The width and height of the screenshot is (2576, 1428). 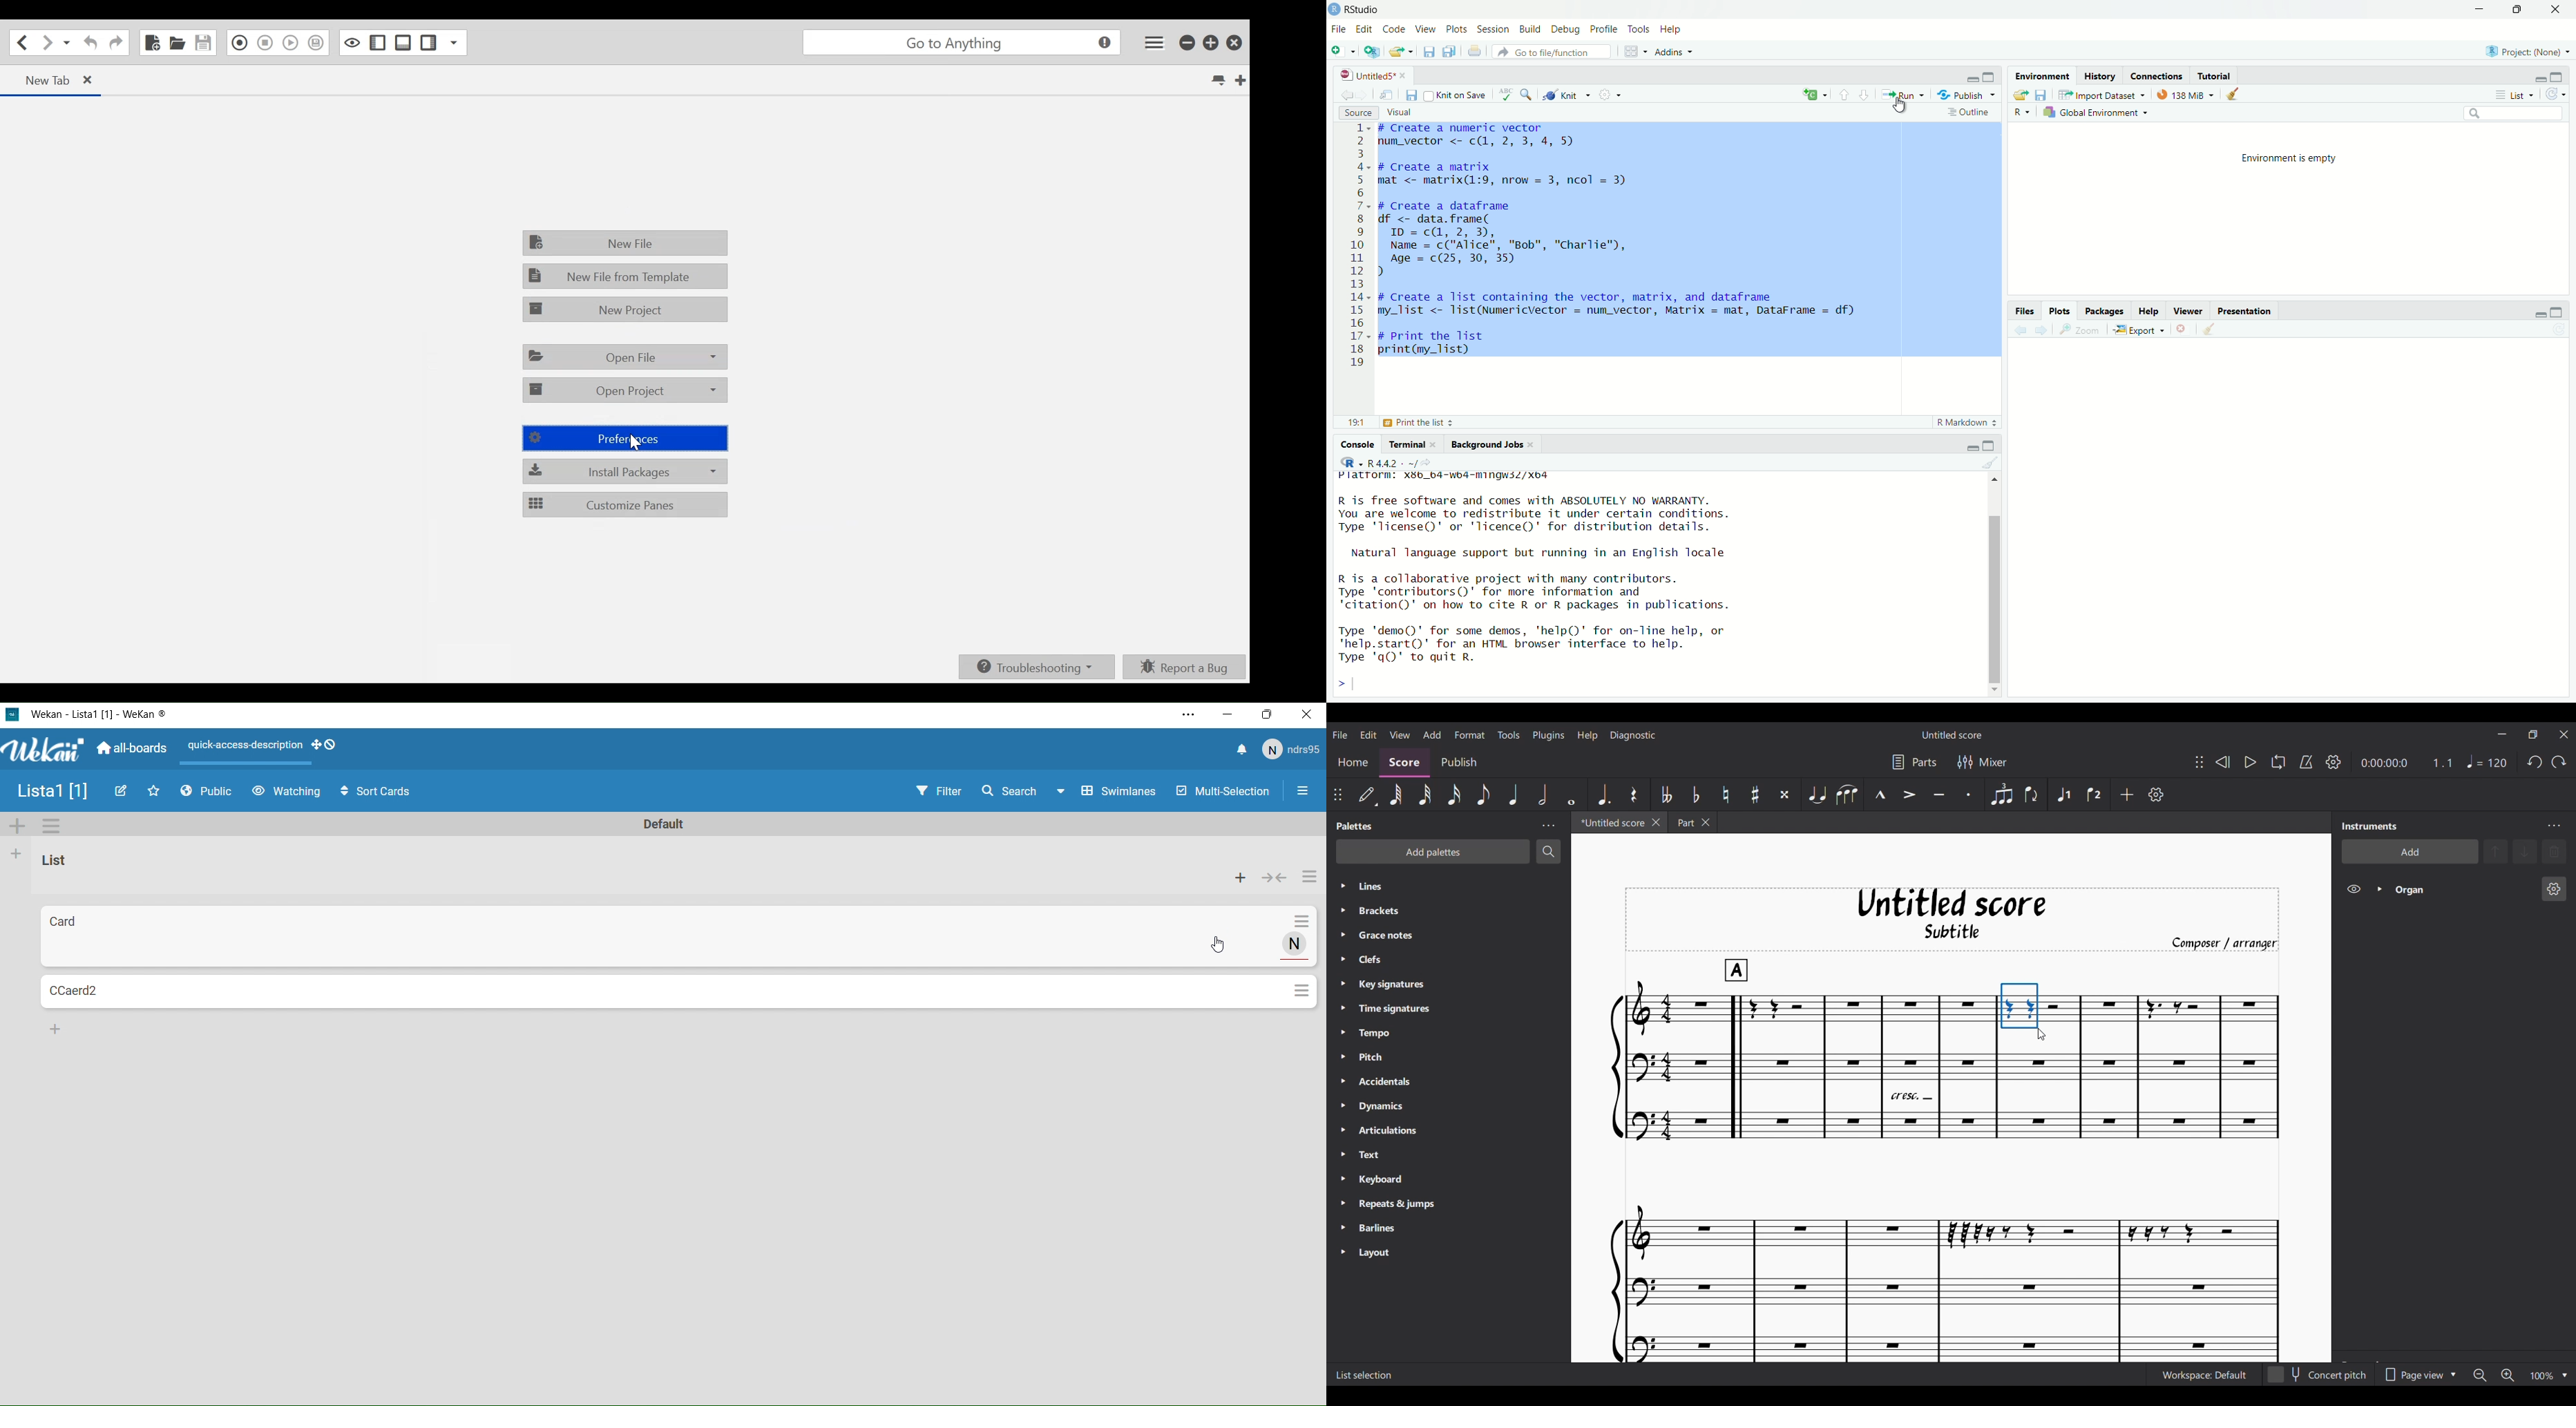 I want to click on minimise, so click(x=1962, y=78).